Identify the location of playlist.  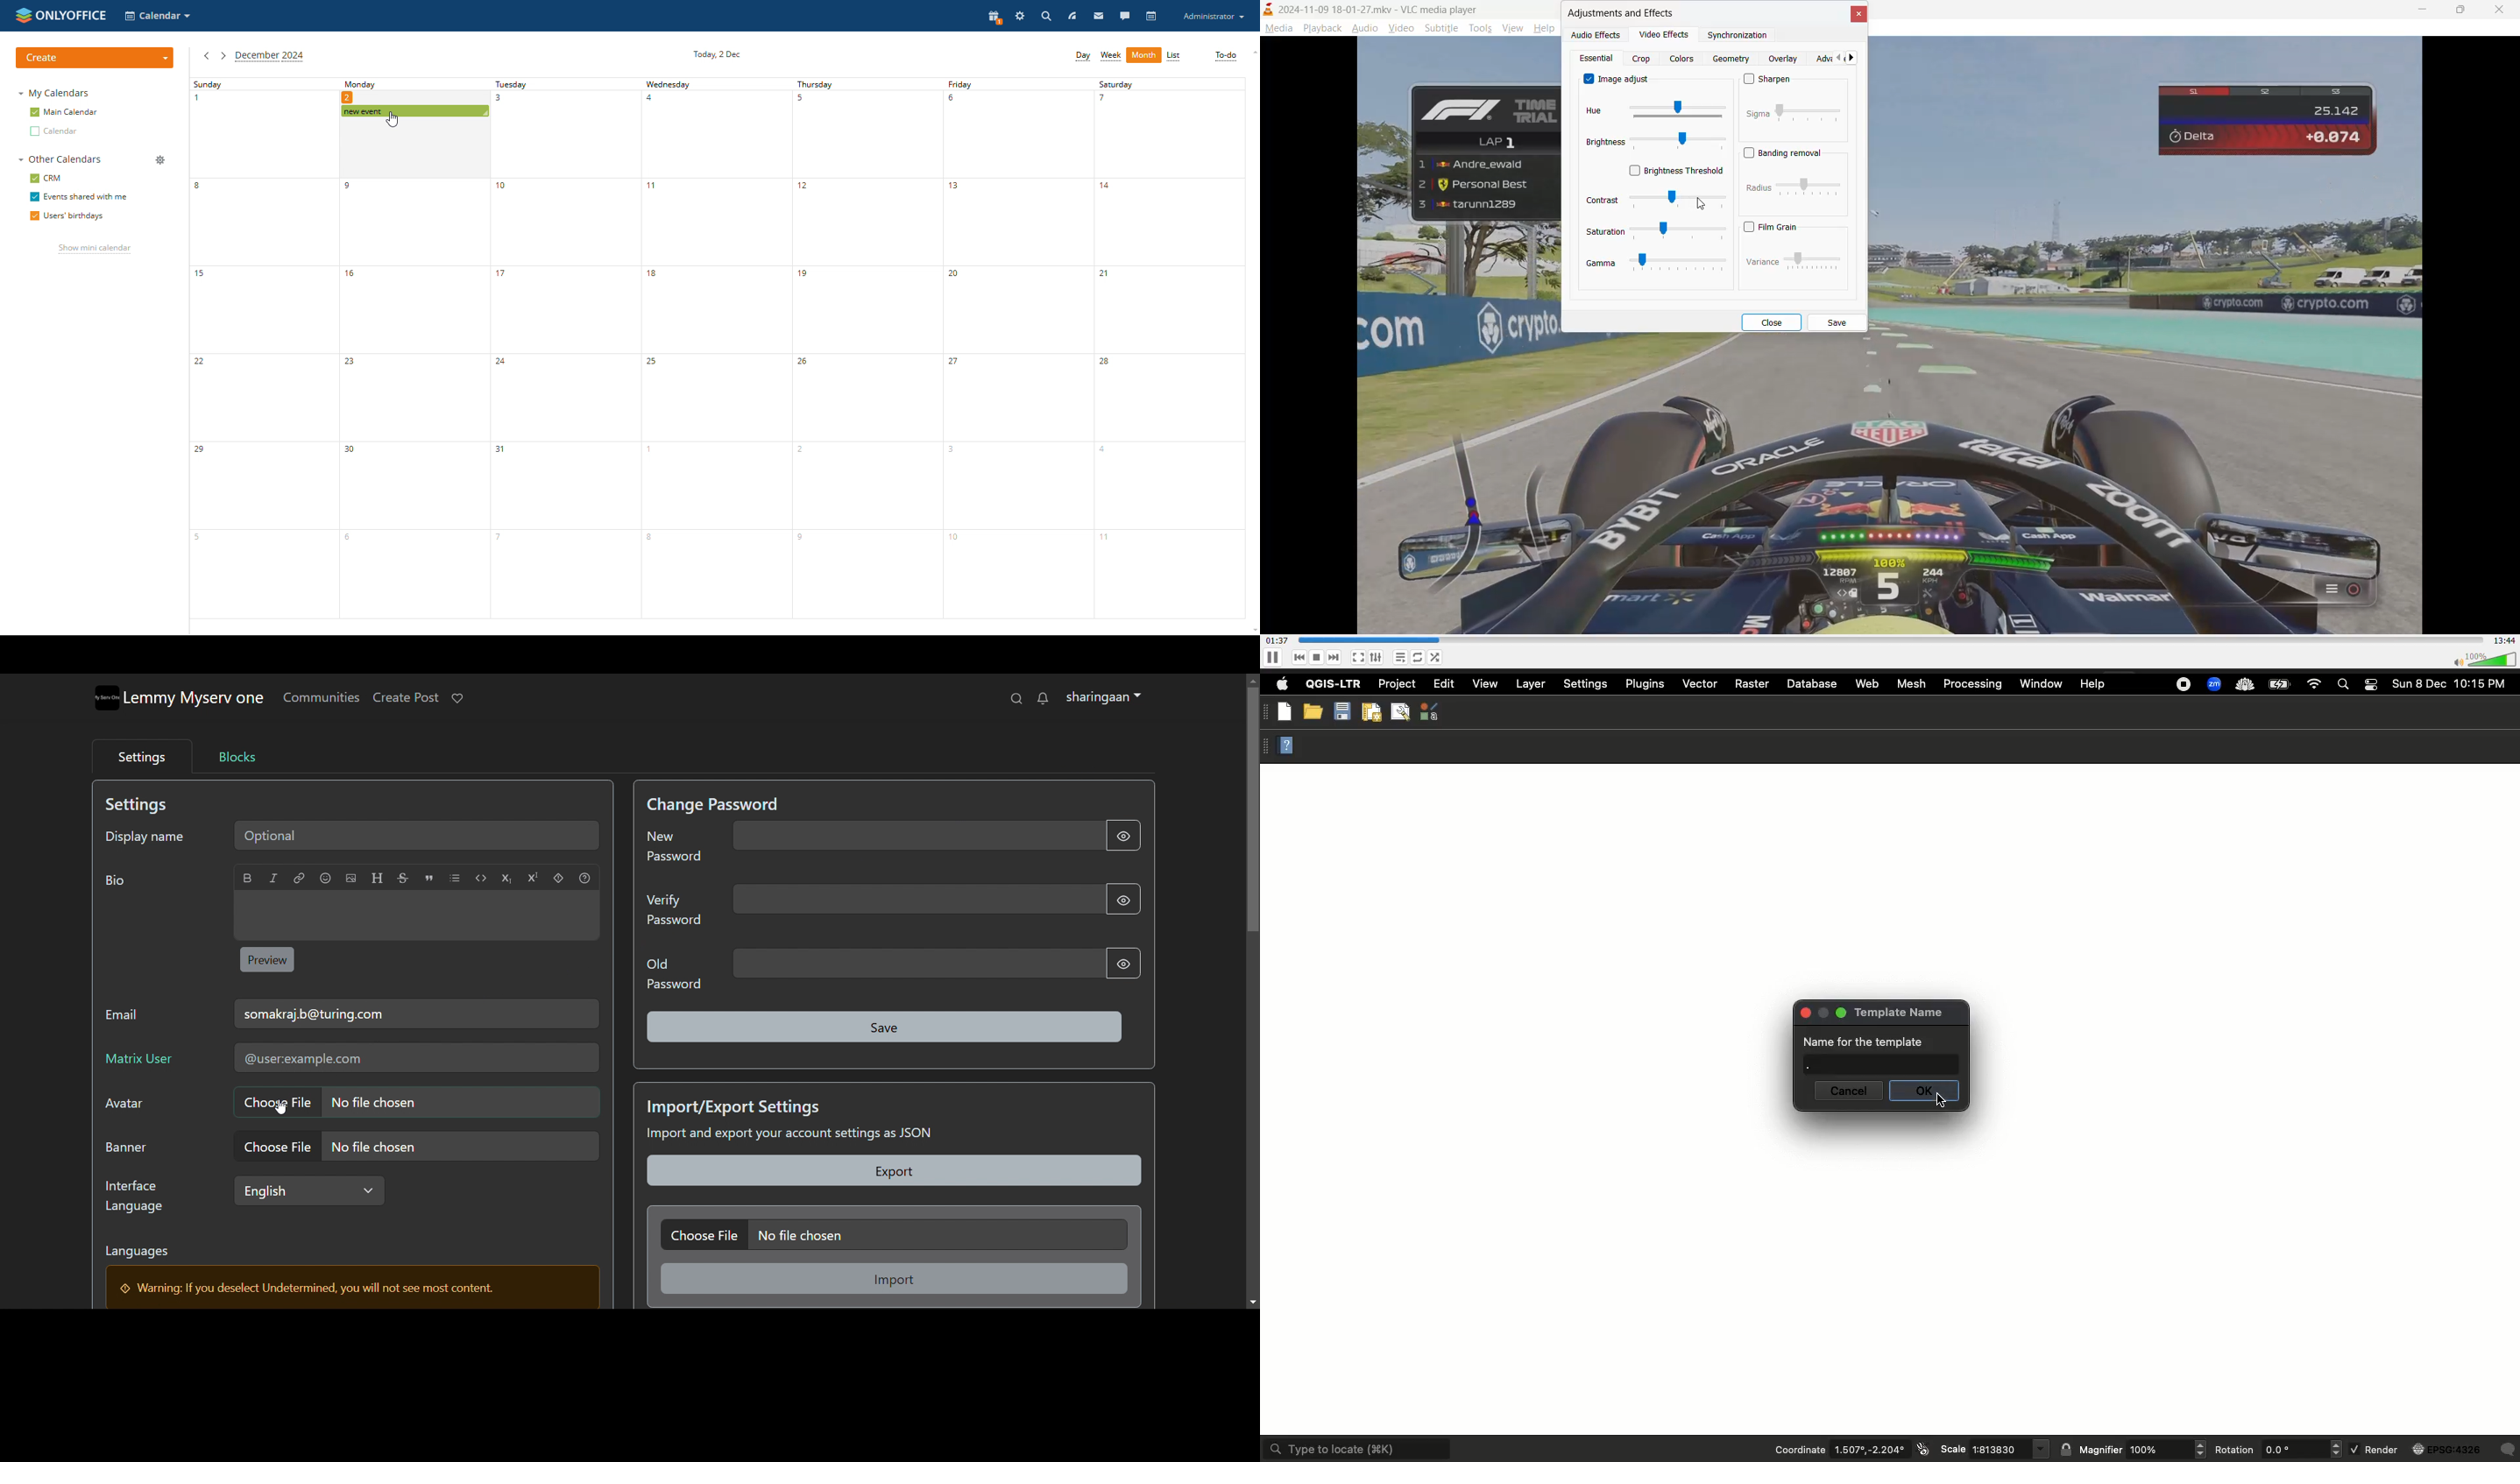
(1400, 658).